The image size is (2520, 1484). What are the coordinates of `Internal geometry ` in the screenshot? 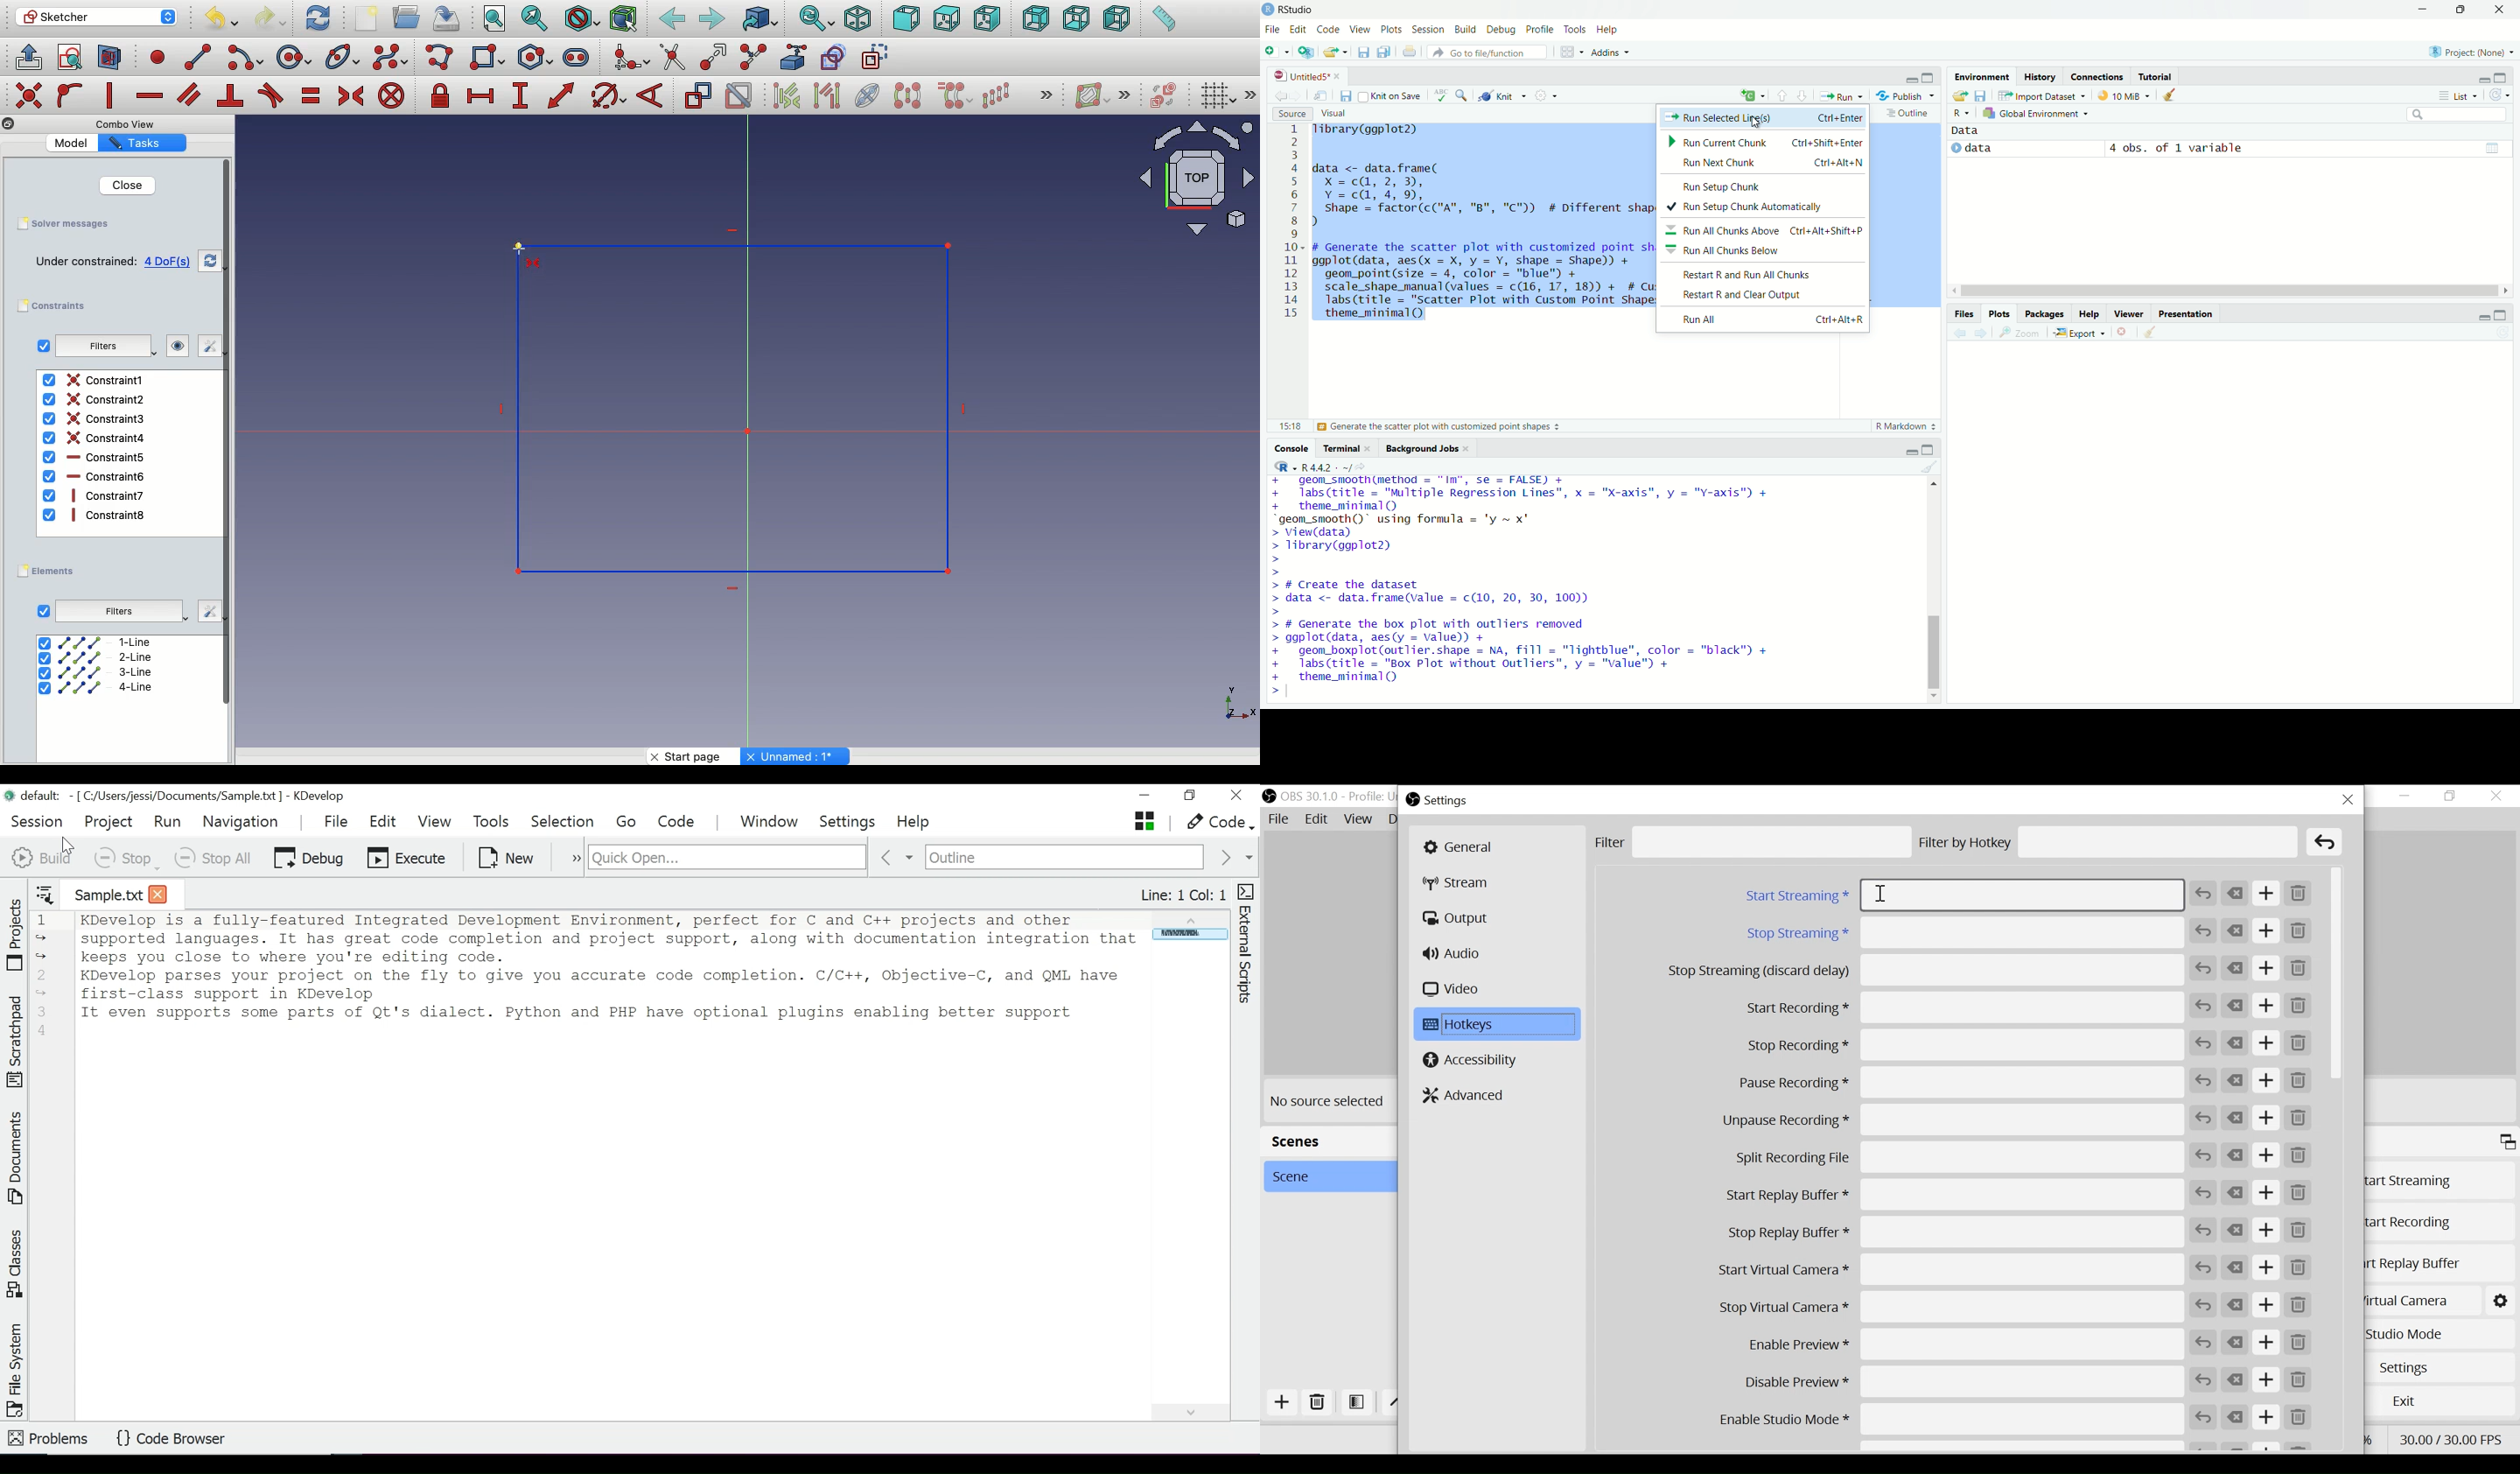 It's located at (868, 94).